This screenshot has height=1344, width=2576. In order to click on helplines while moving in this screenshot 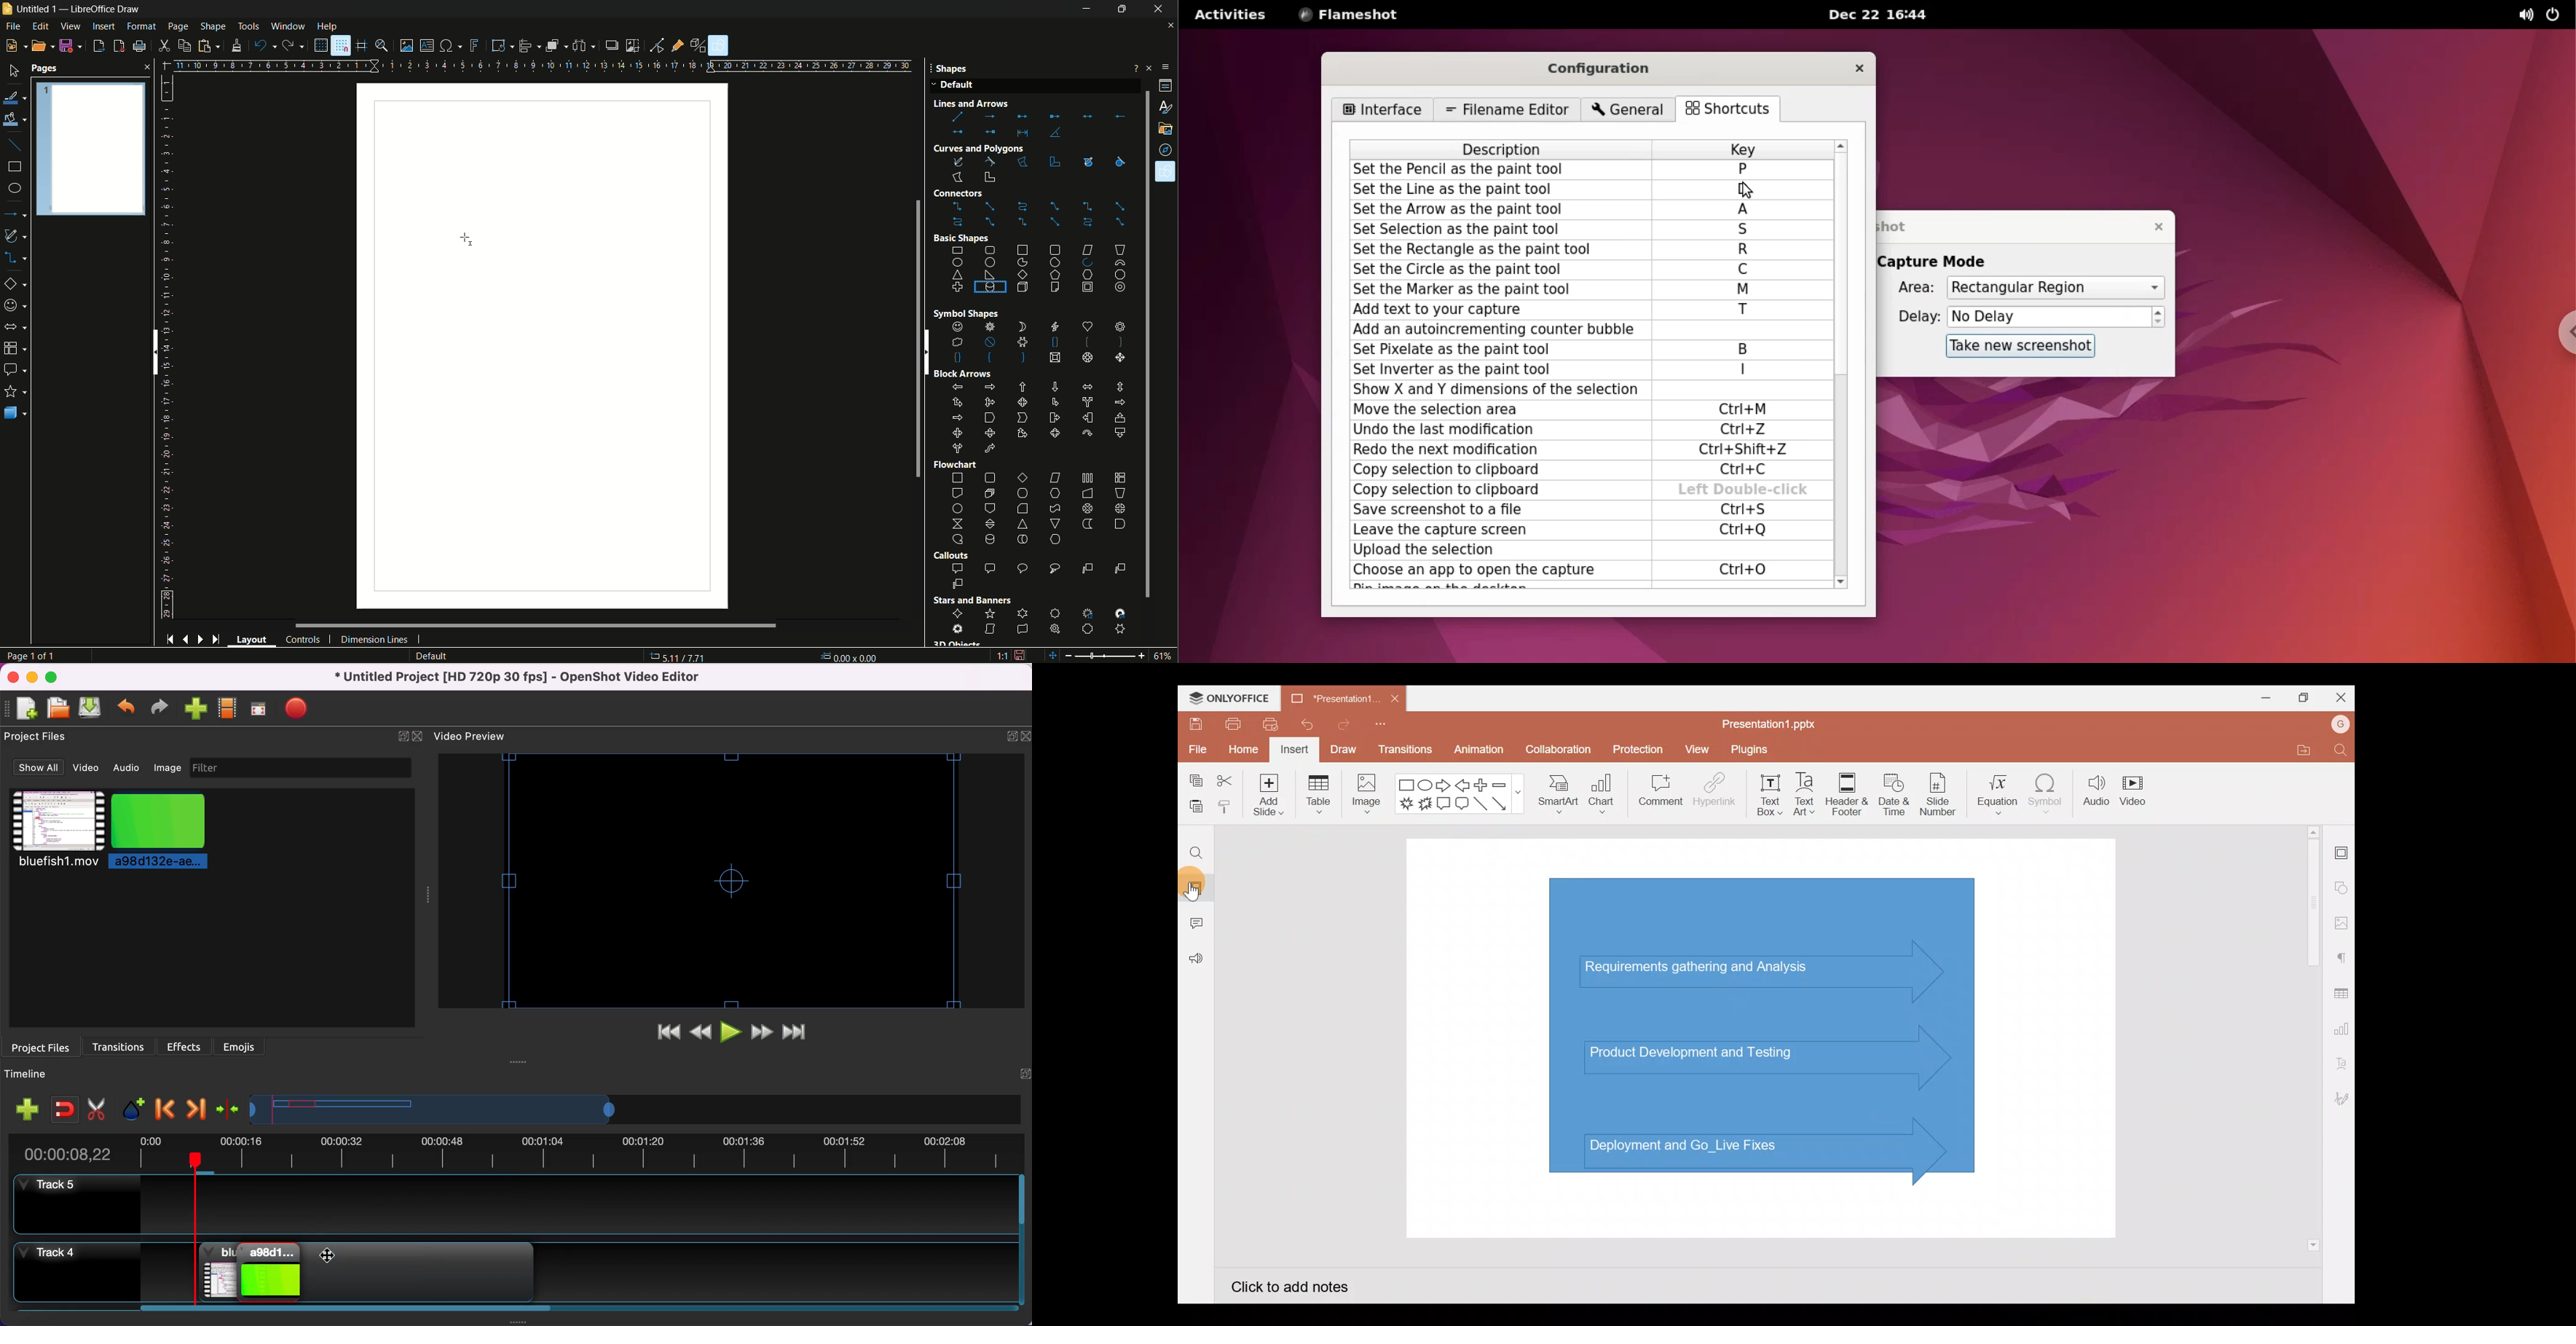, I will do `click(362, 47)`.